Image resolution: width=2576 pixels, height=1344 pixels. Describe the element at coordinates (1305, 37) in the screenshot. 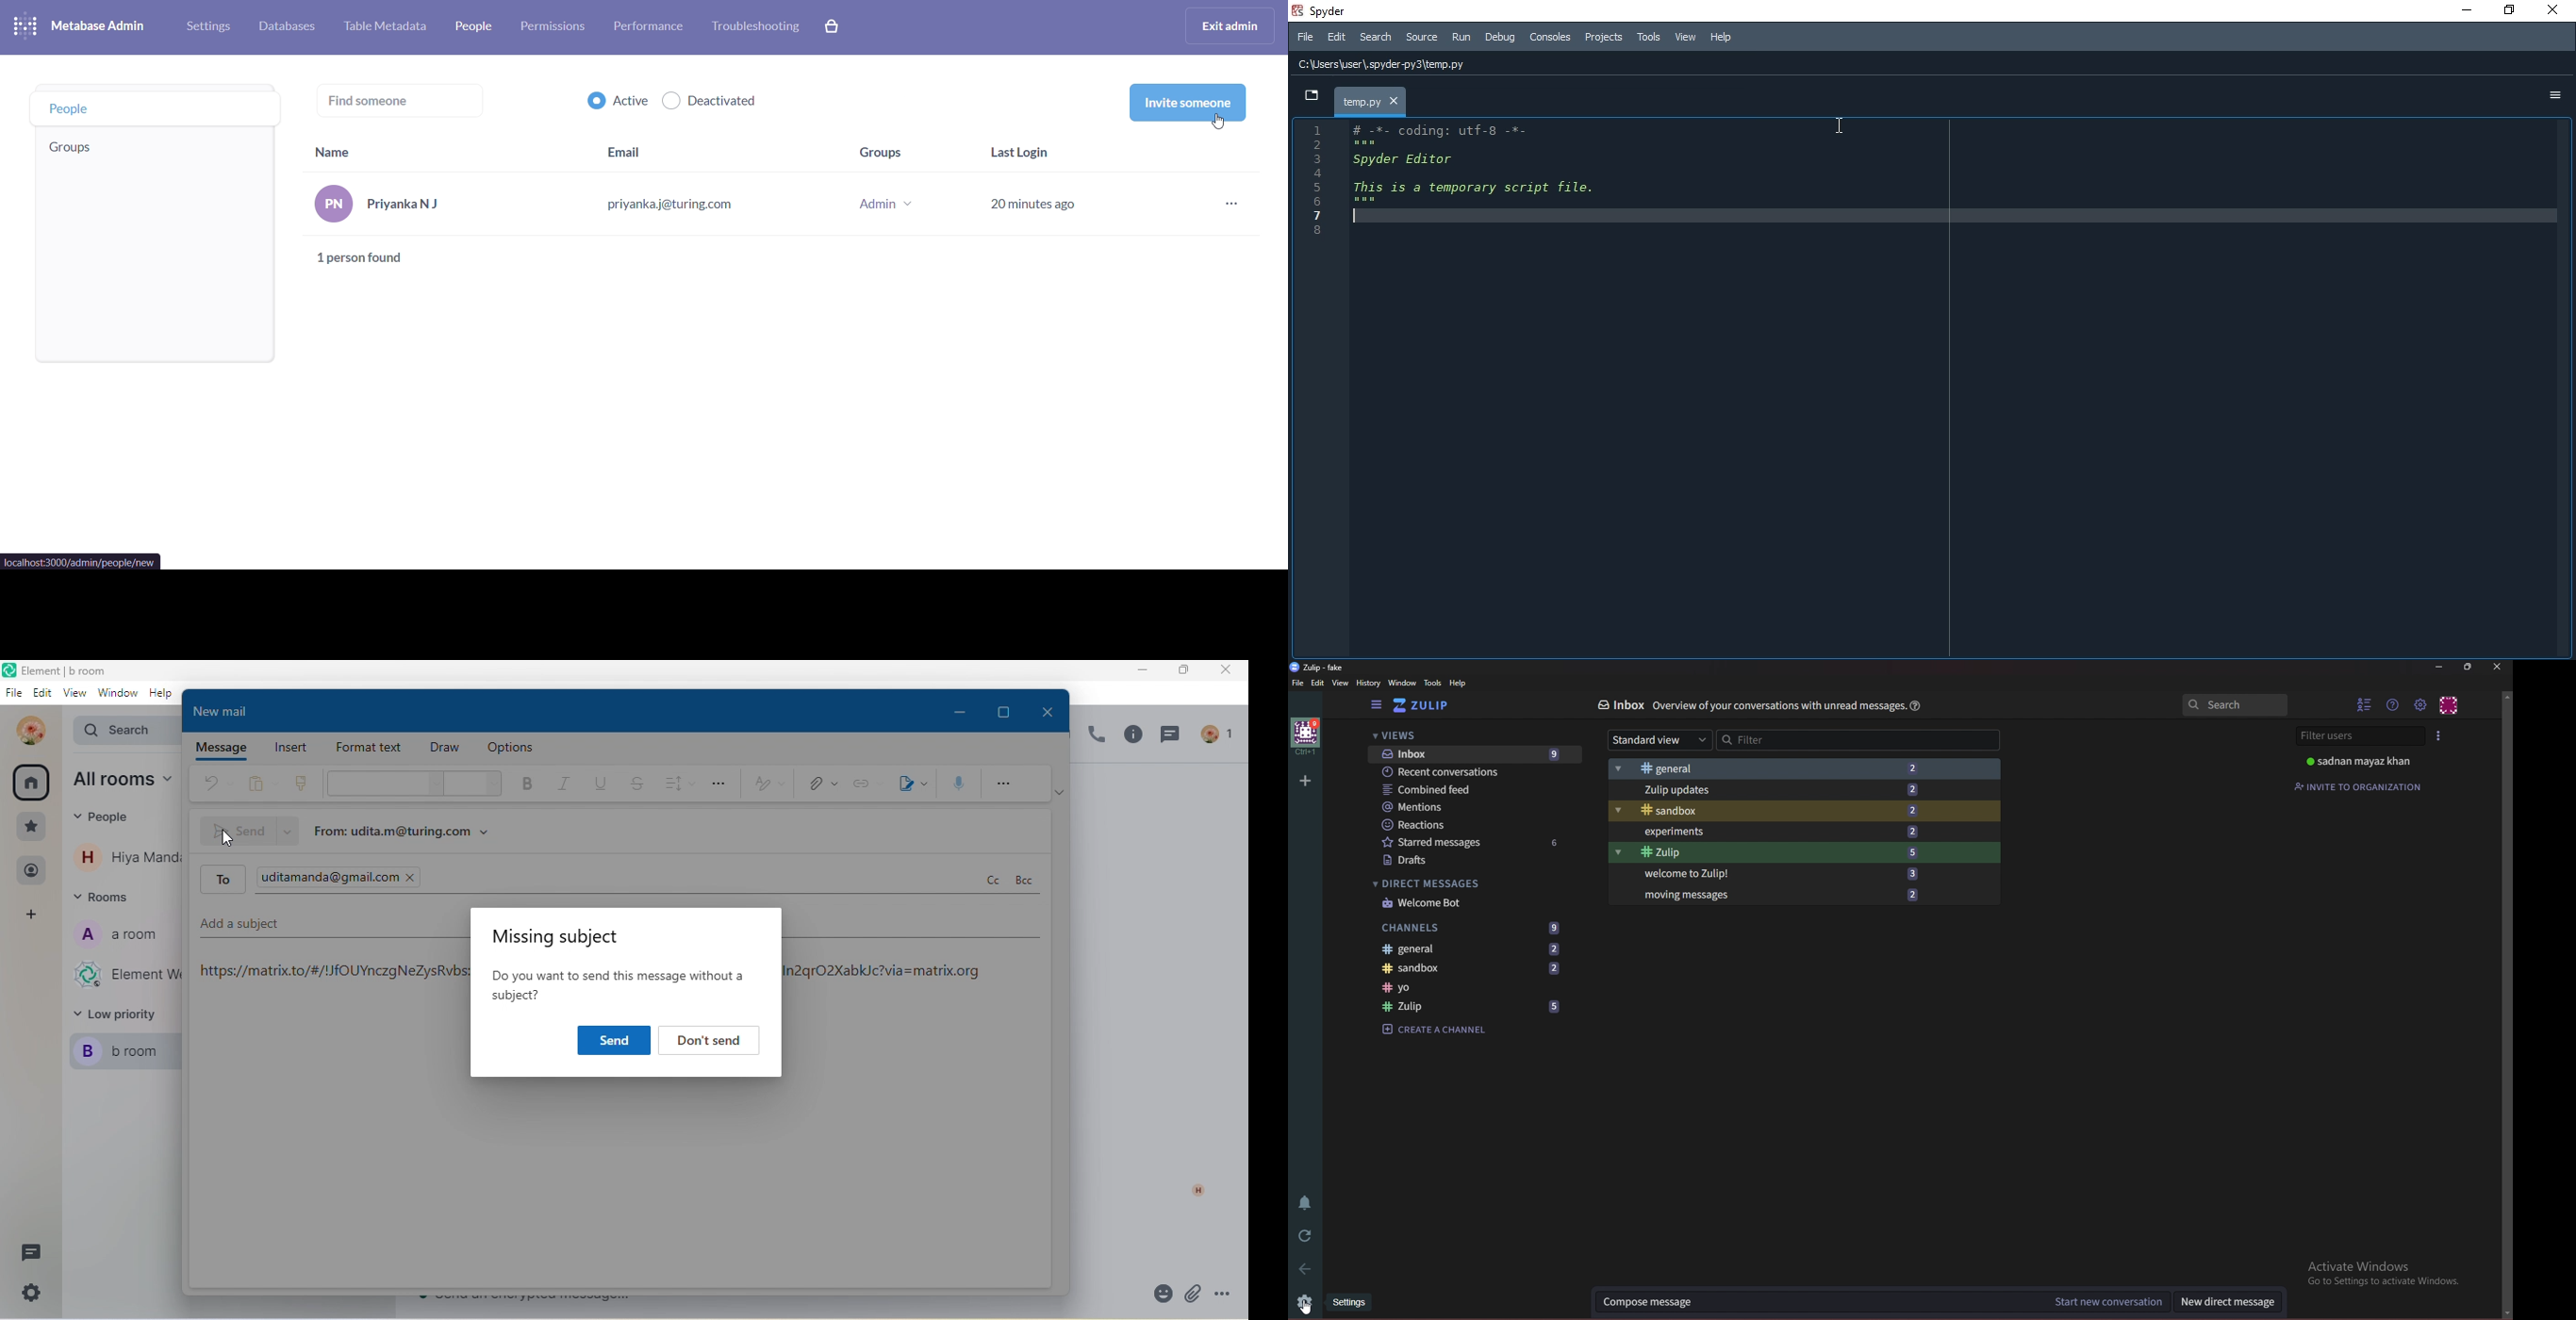

I see `File ` at that location.